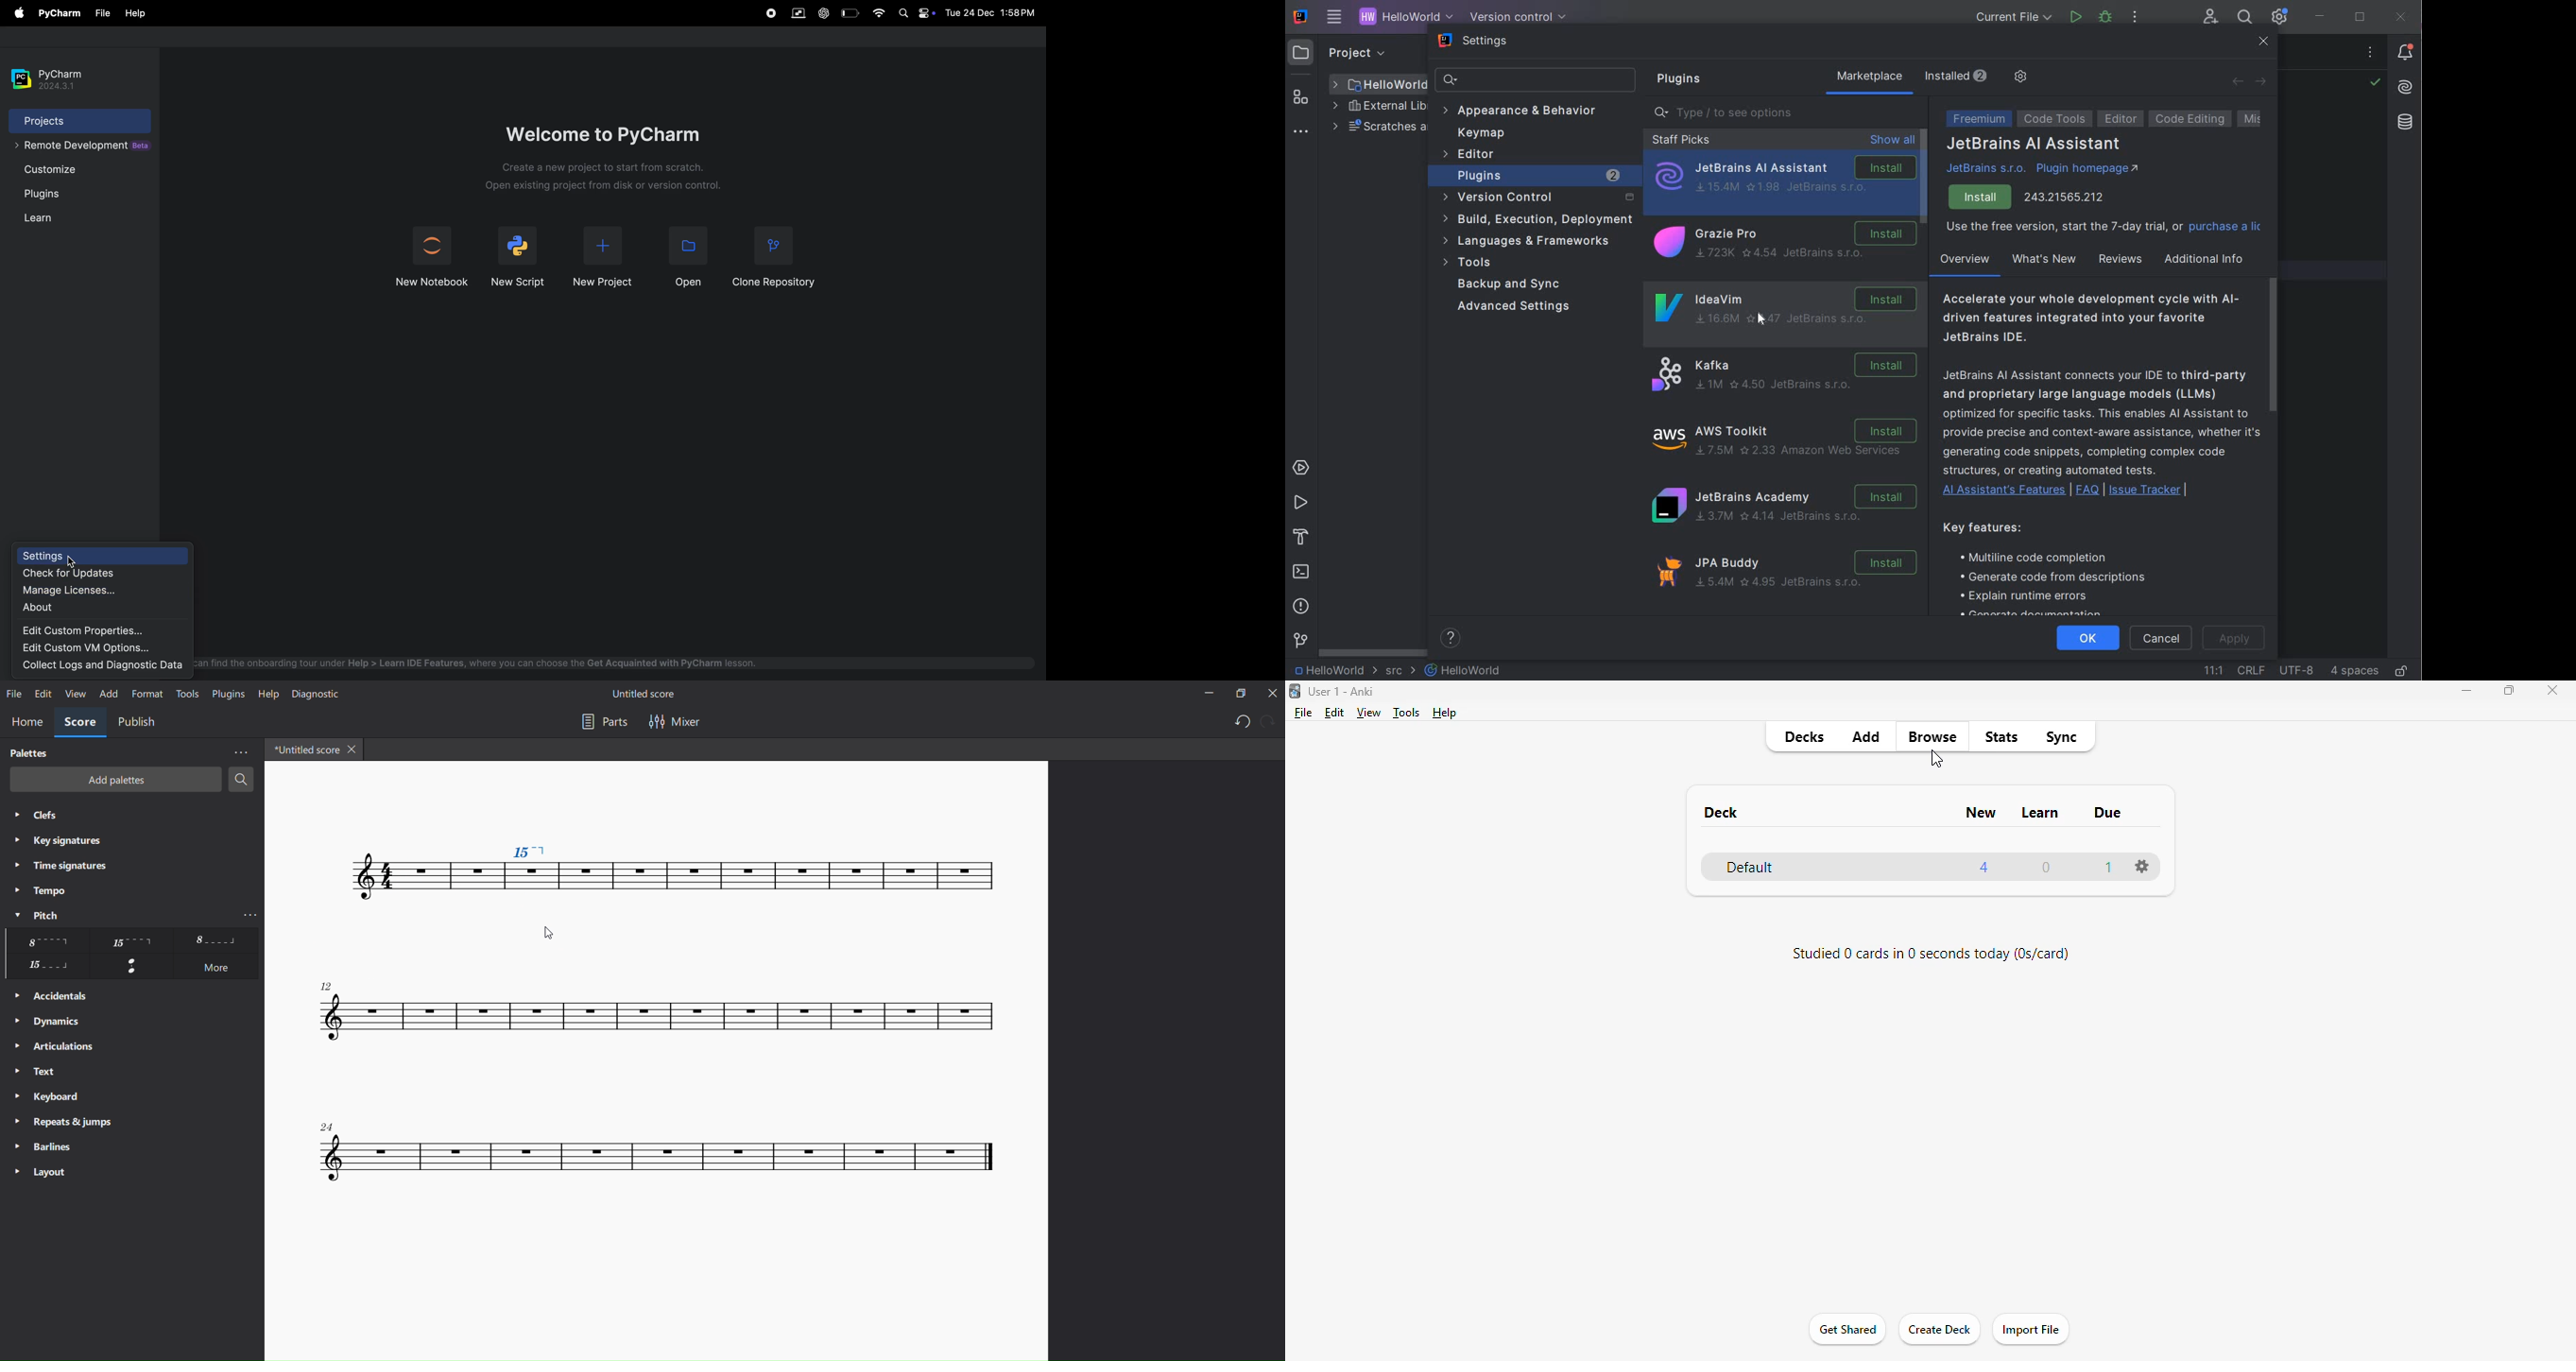 The image size is (2576, 1372). I want to click on cursor, so click(74, 563).